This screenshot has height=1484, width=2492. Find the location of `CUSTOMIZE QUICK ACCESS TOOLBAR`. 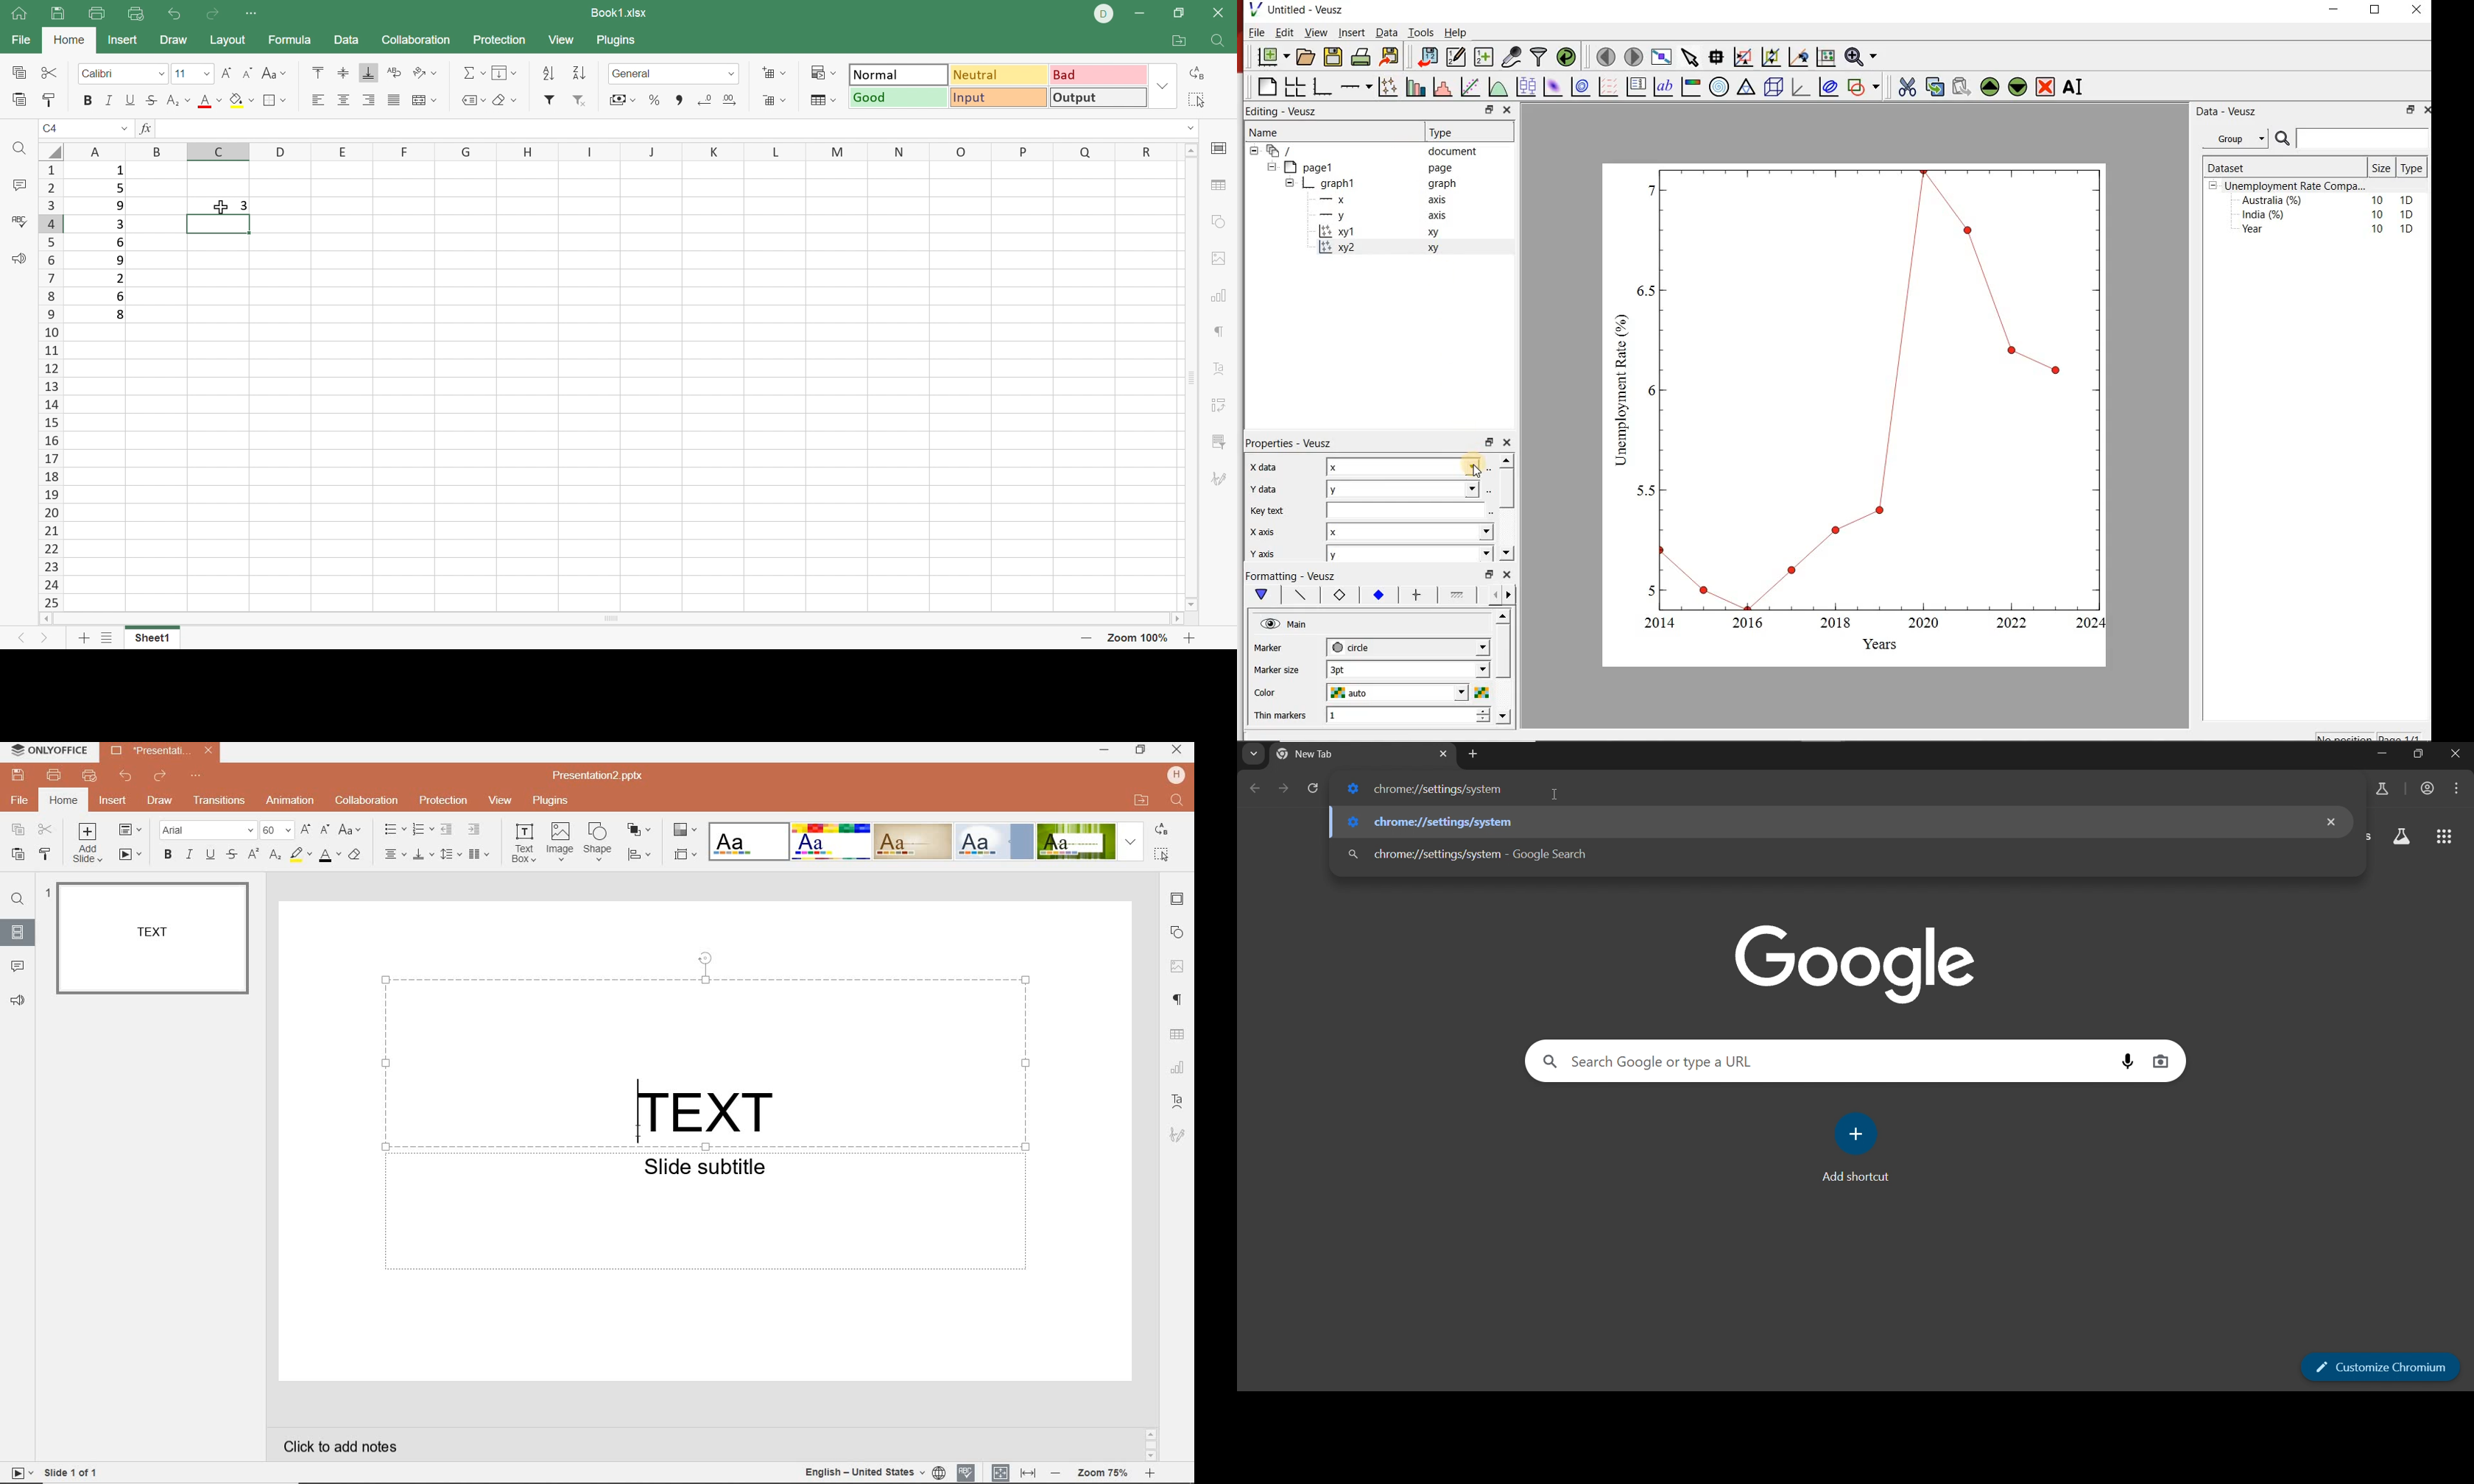

CUSTOMIZE QUICK ACCESS TOOLBAR is located at coordinates (195, 778).